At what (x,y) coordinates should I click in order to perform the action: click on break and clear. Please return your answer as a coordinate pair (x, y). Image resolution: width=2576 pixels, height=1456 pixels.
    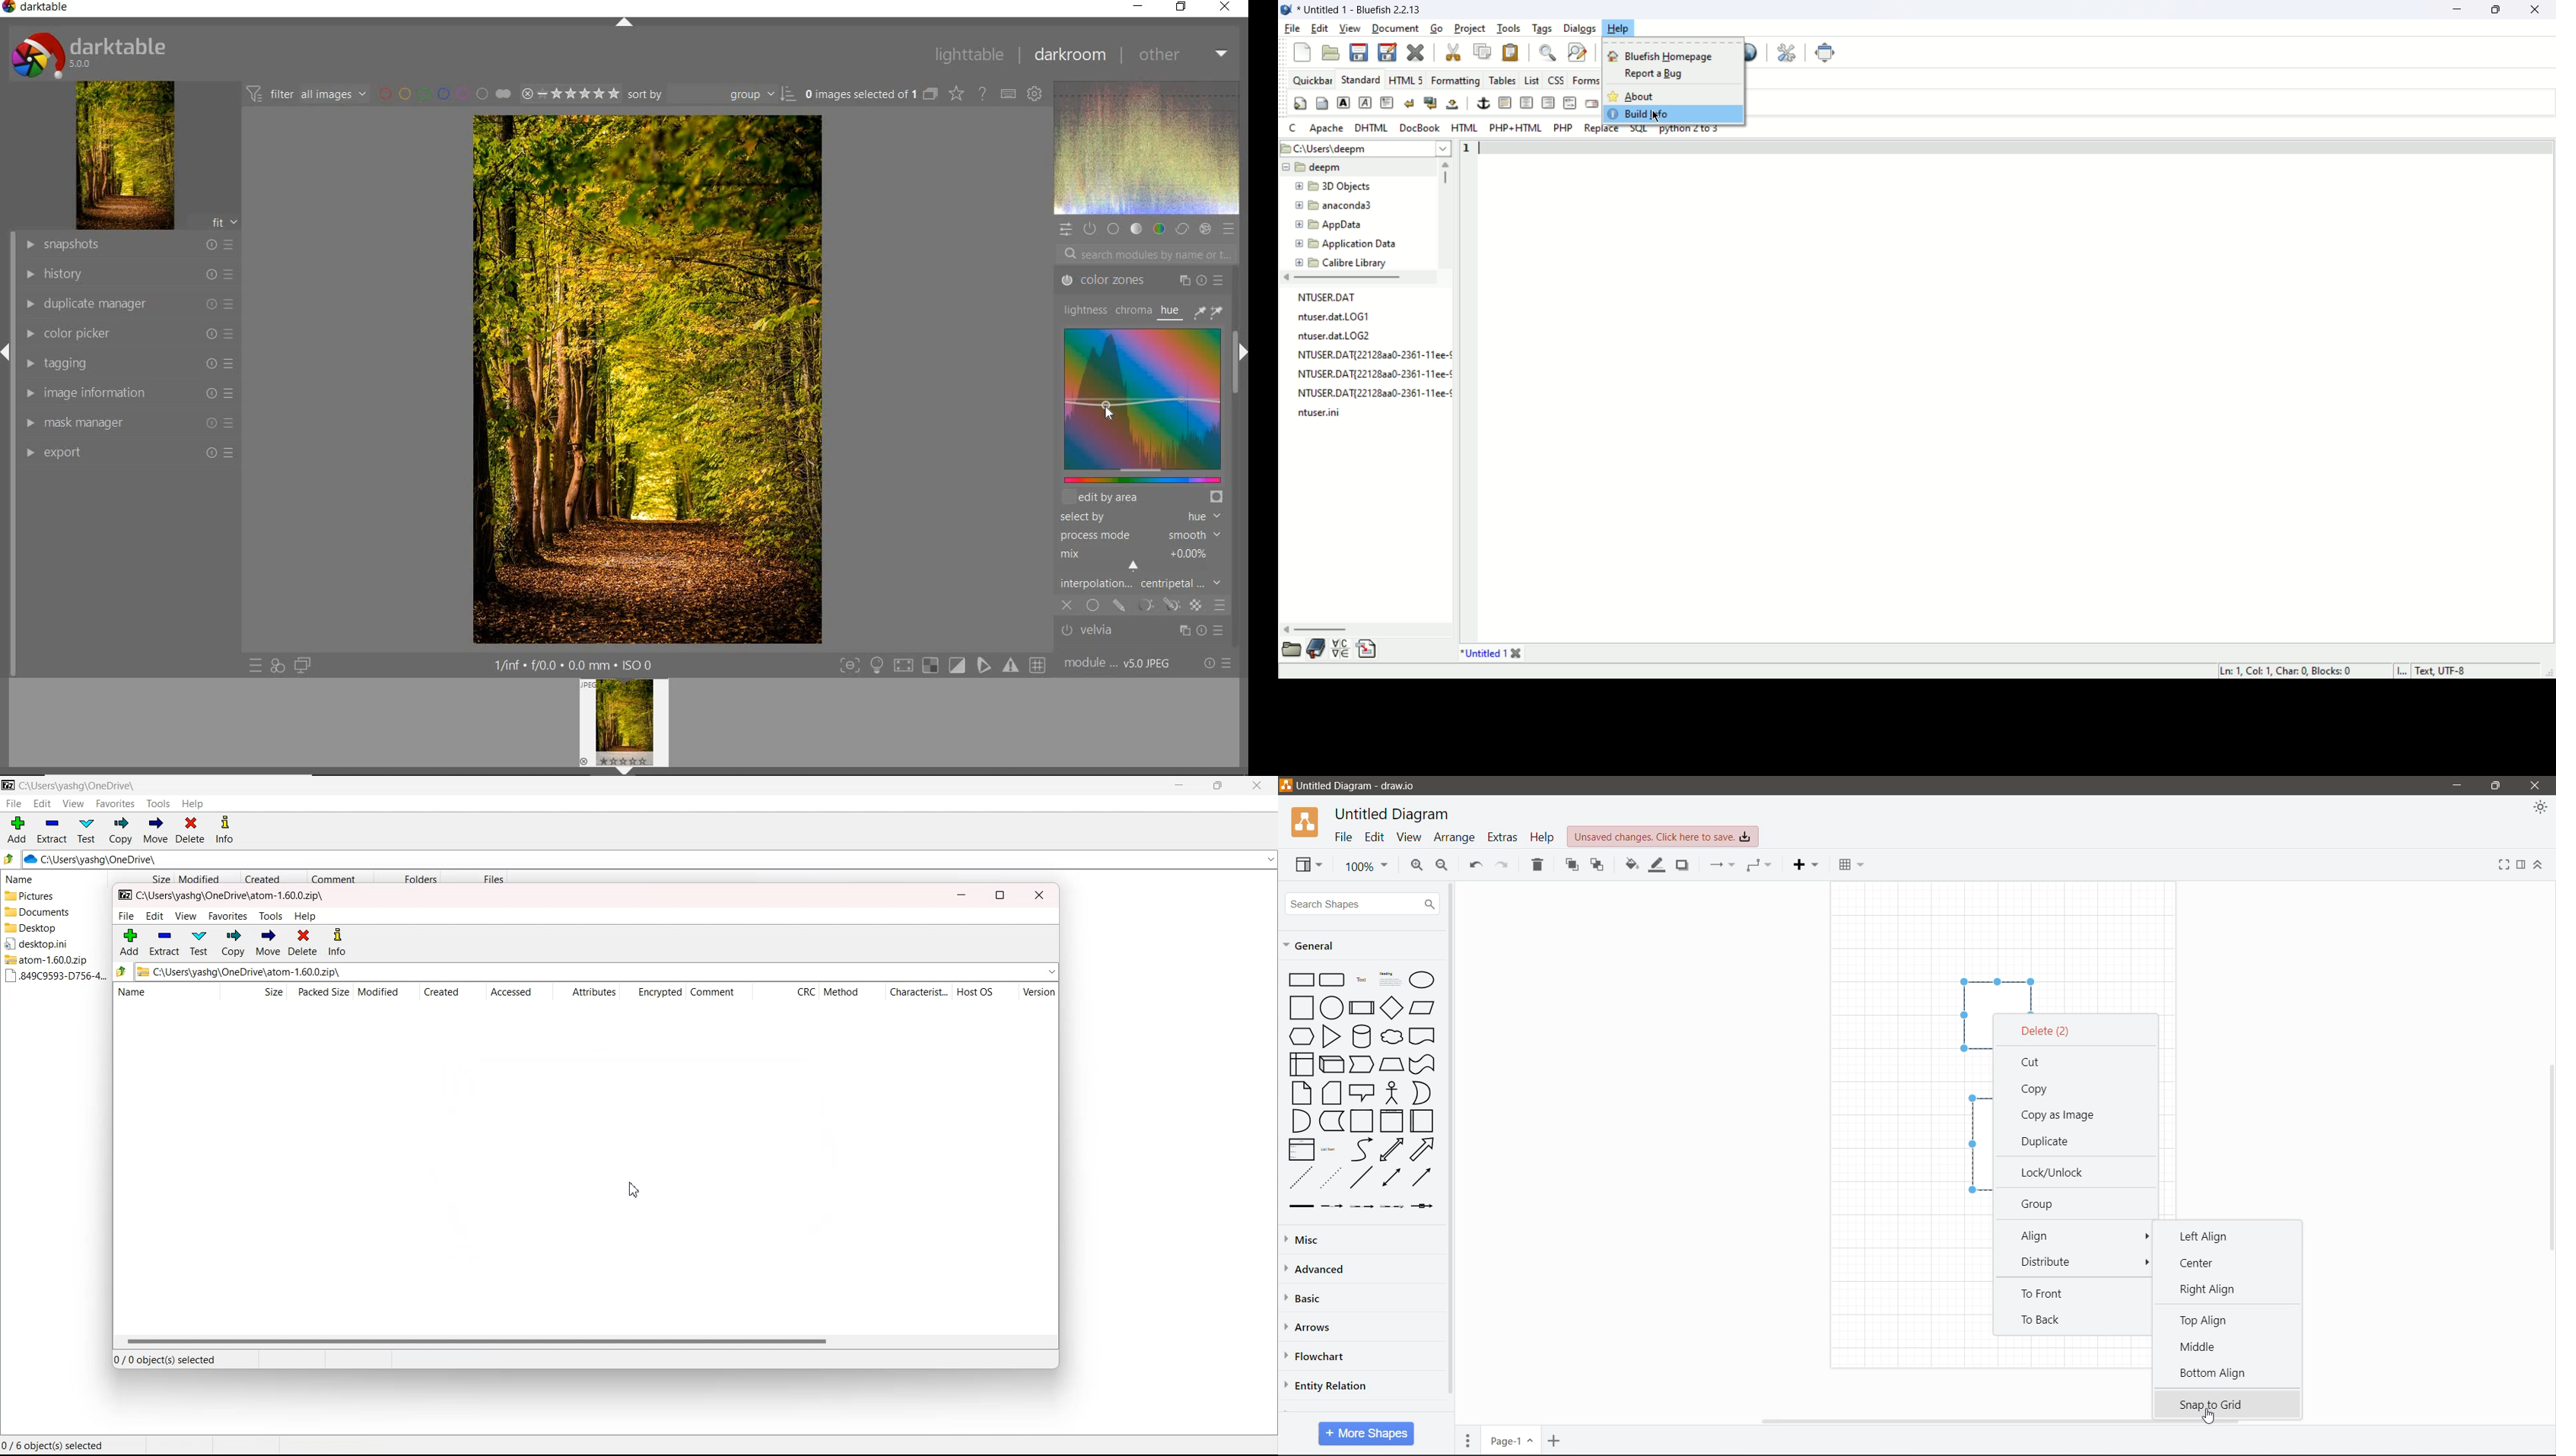
    Looking at the image, I should click on (1431, 103).